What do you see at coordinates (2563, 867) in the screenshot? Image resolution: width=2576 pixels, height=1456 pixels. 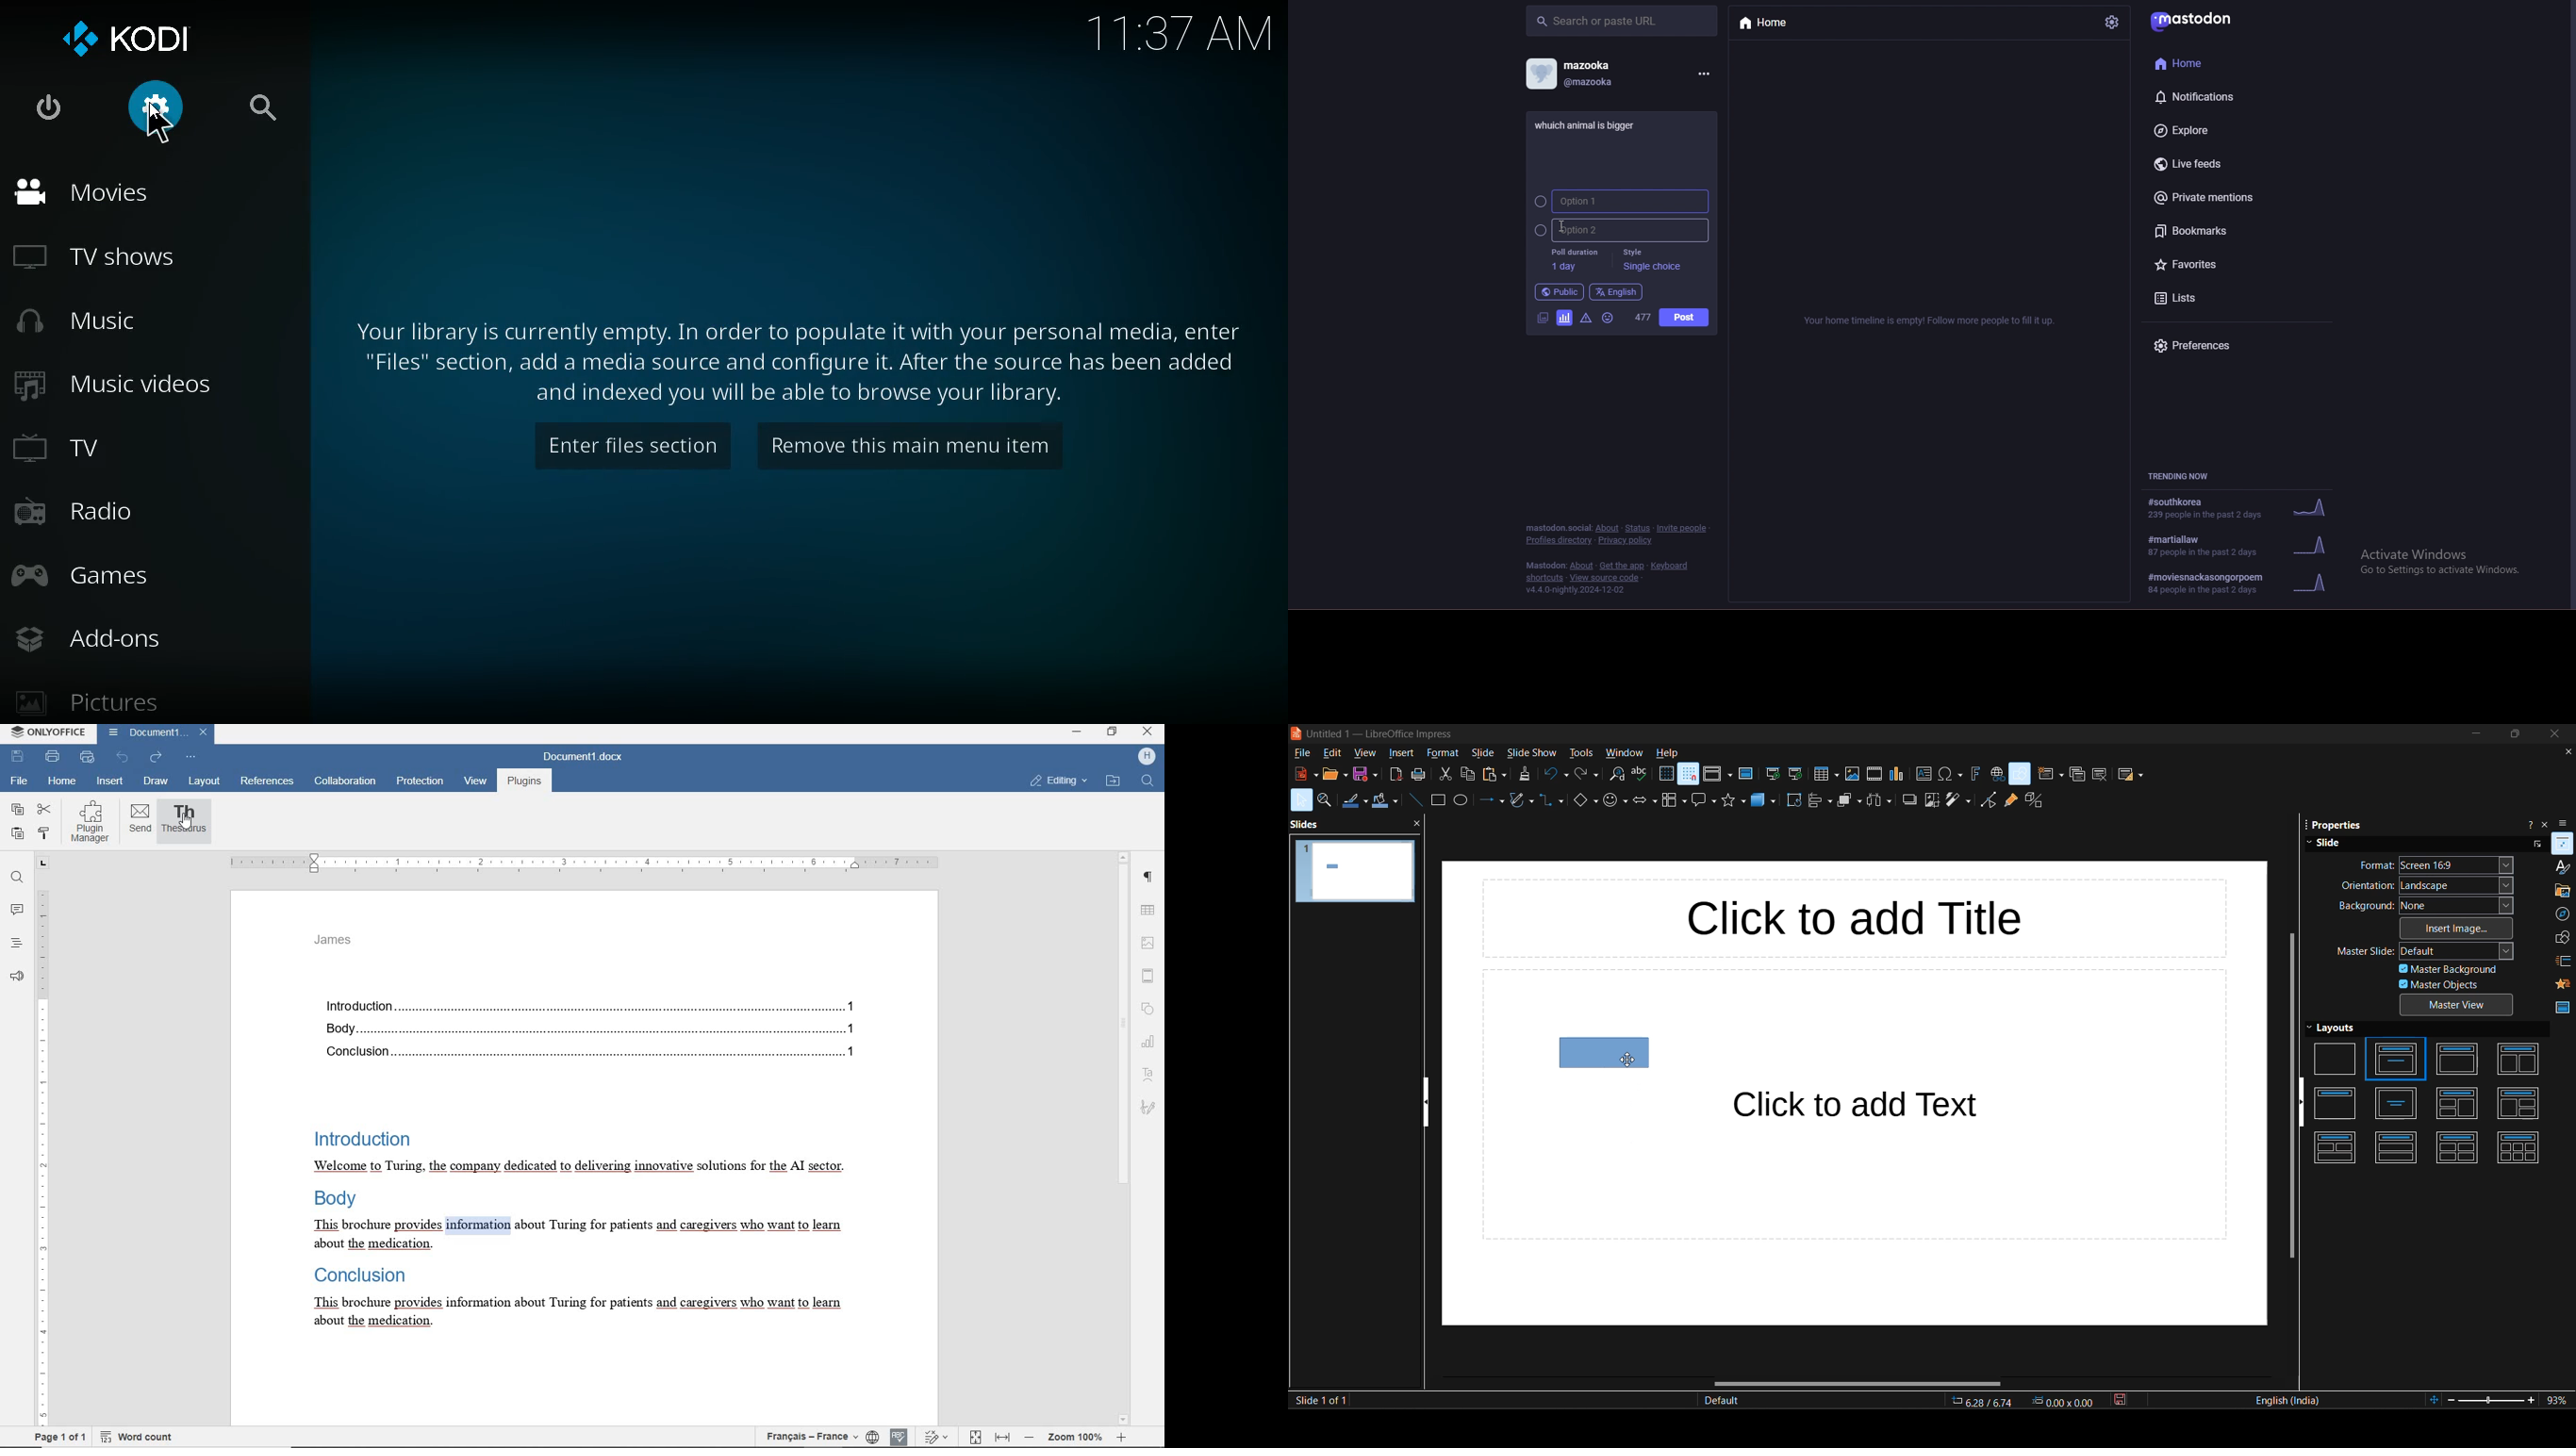 I see `styles` at bounding box center [2563, 867].